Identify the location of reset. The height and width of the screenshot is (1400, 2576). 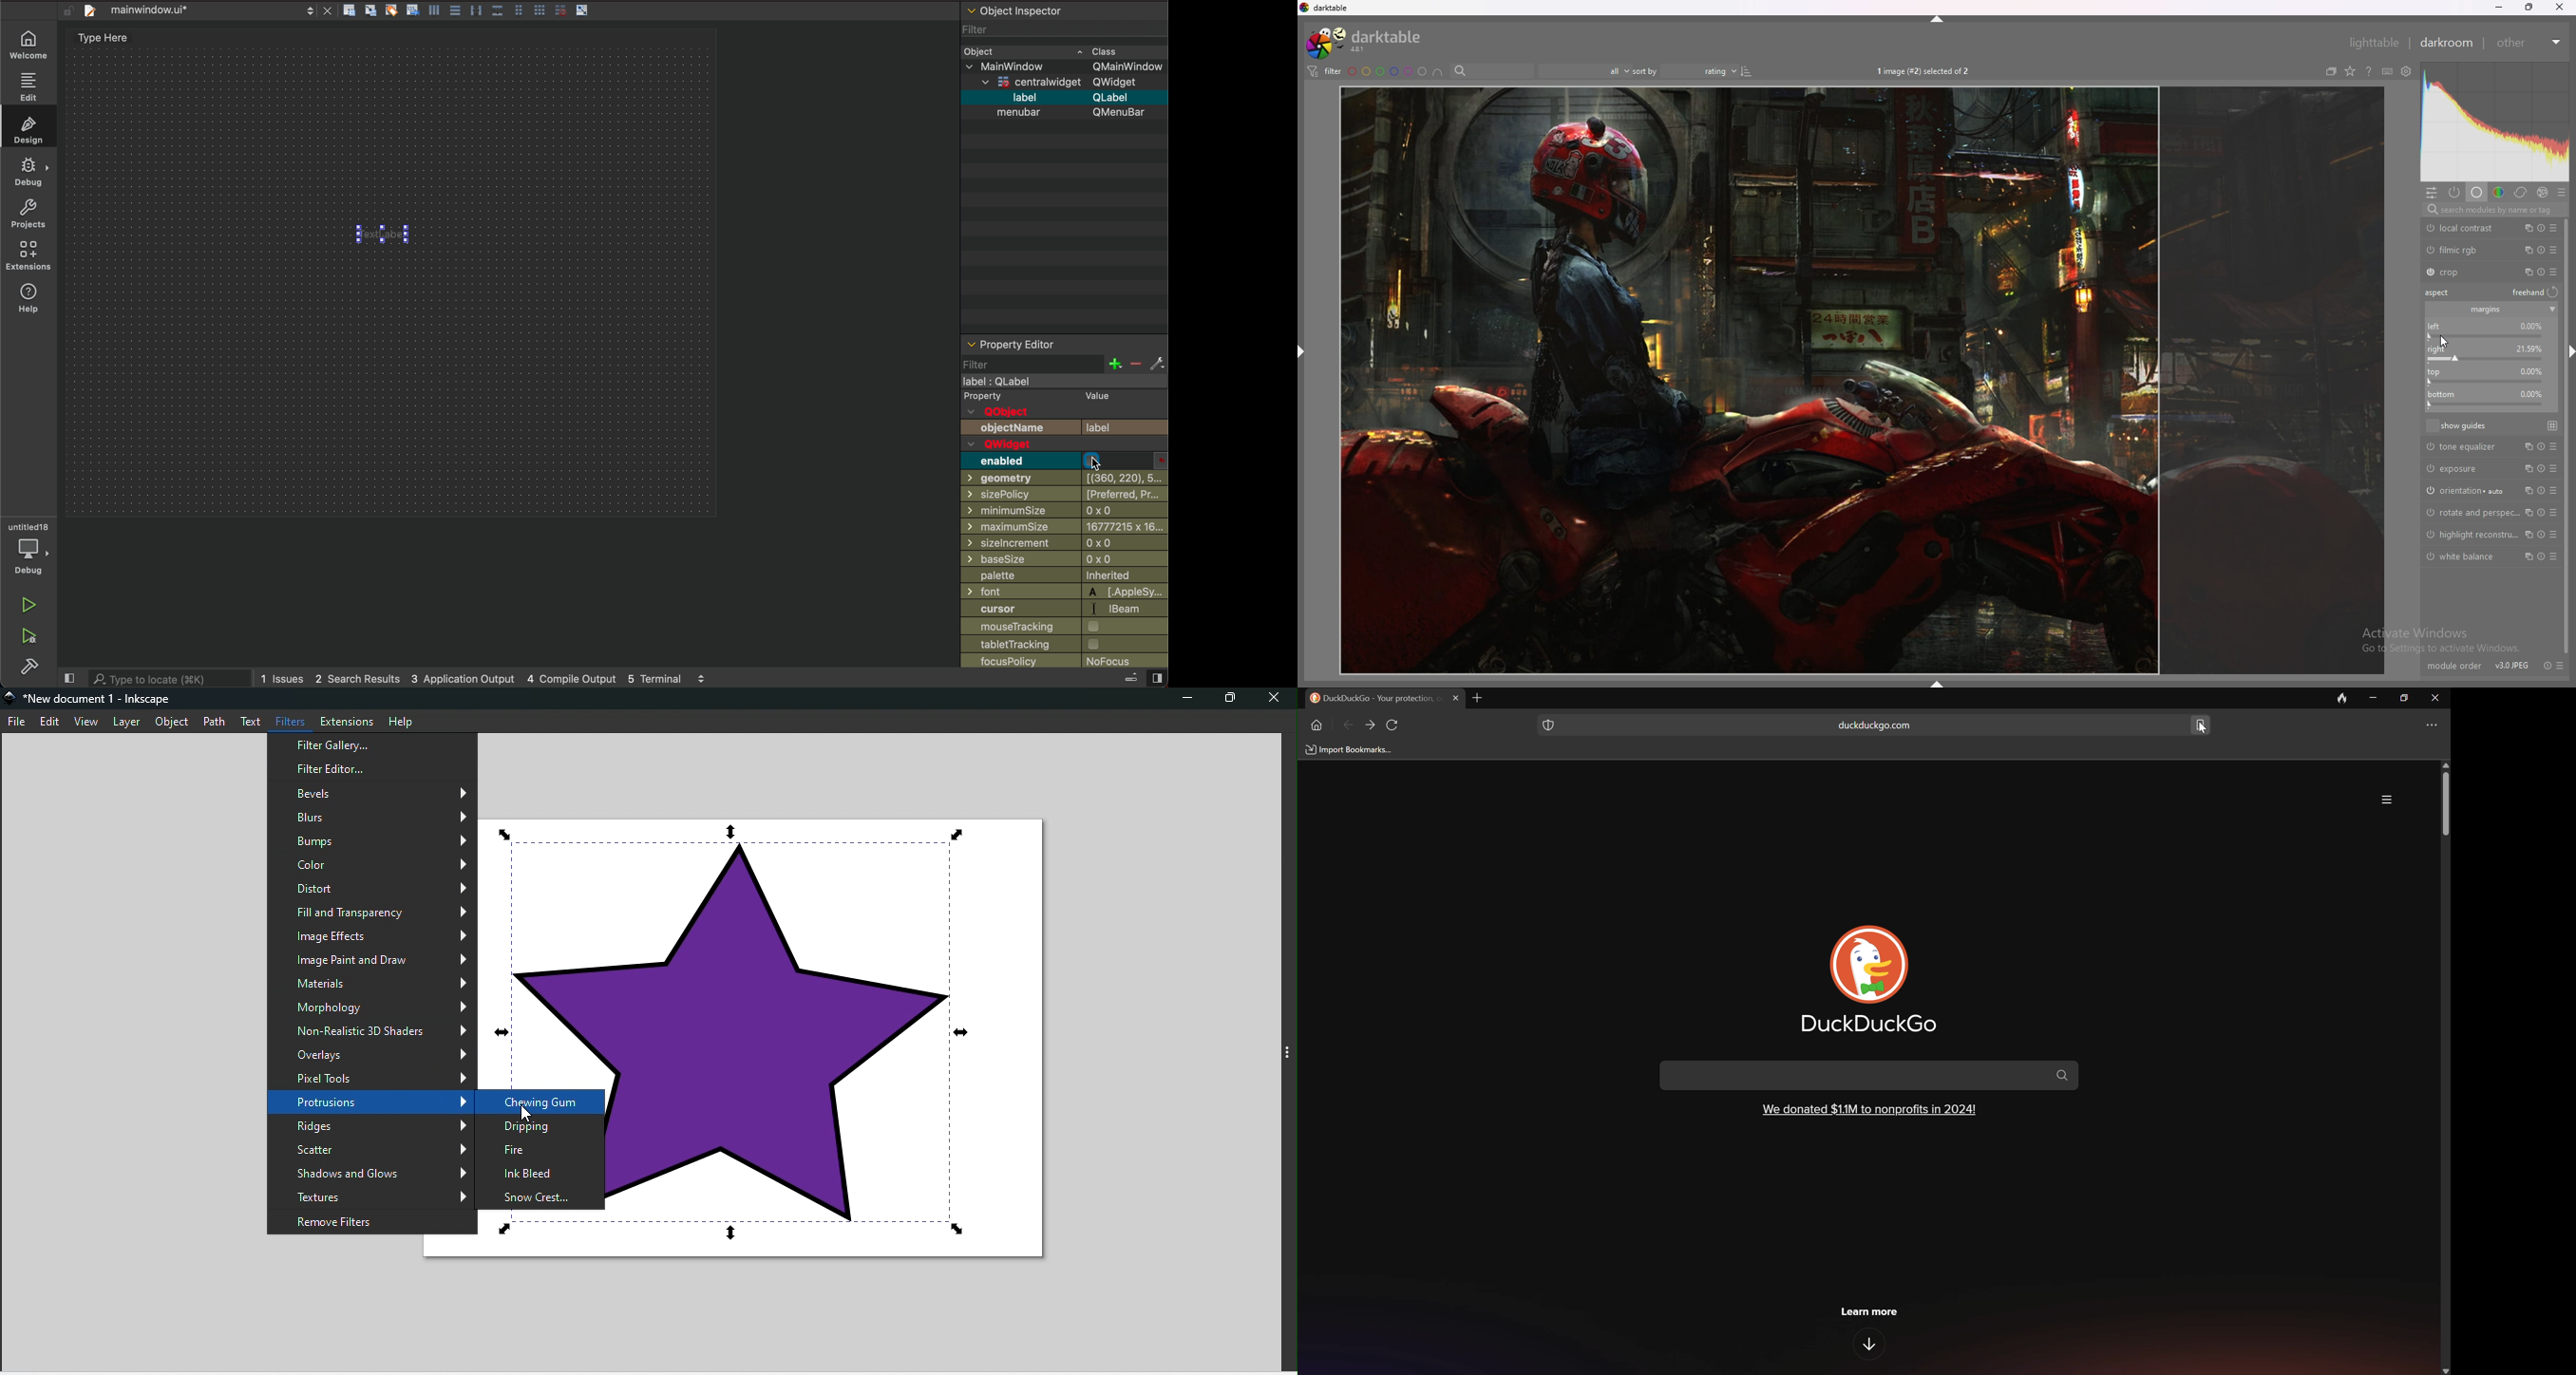
(2550, 657).